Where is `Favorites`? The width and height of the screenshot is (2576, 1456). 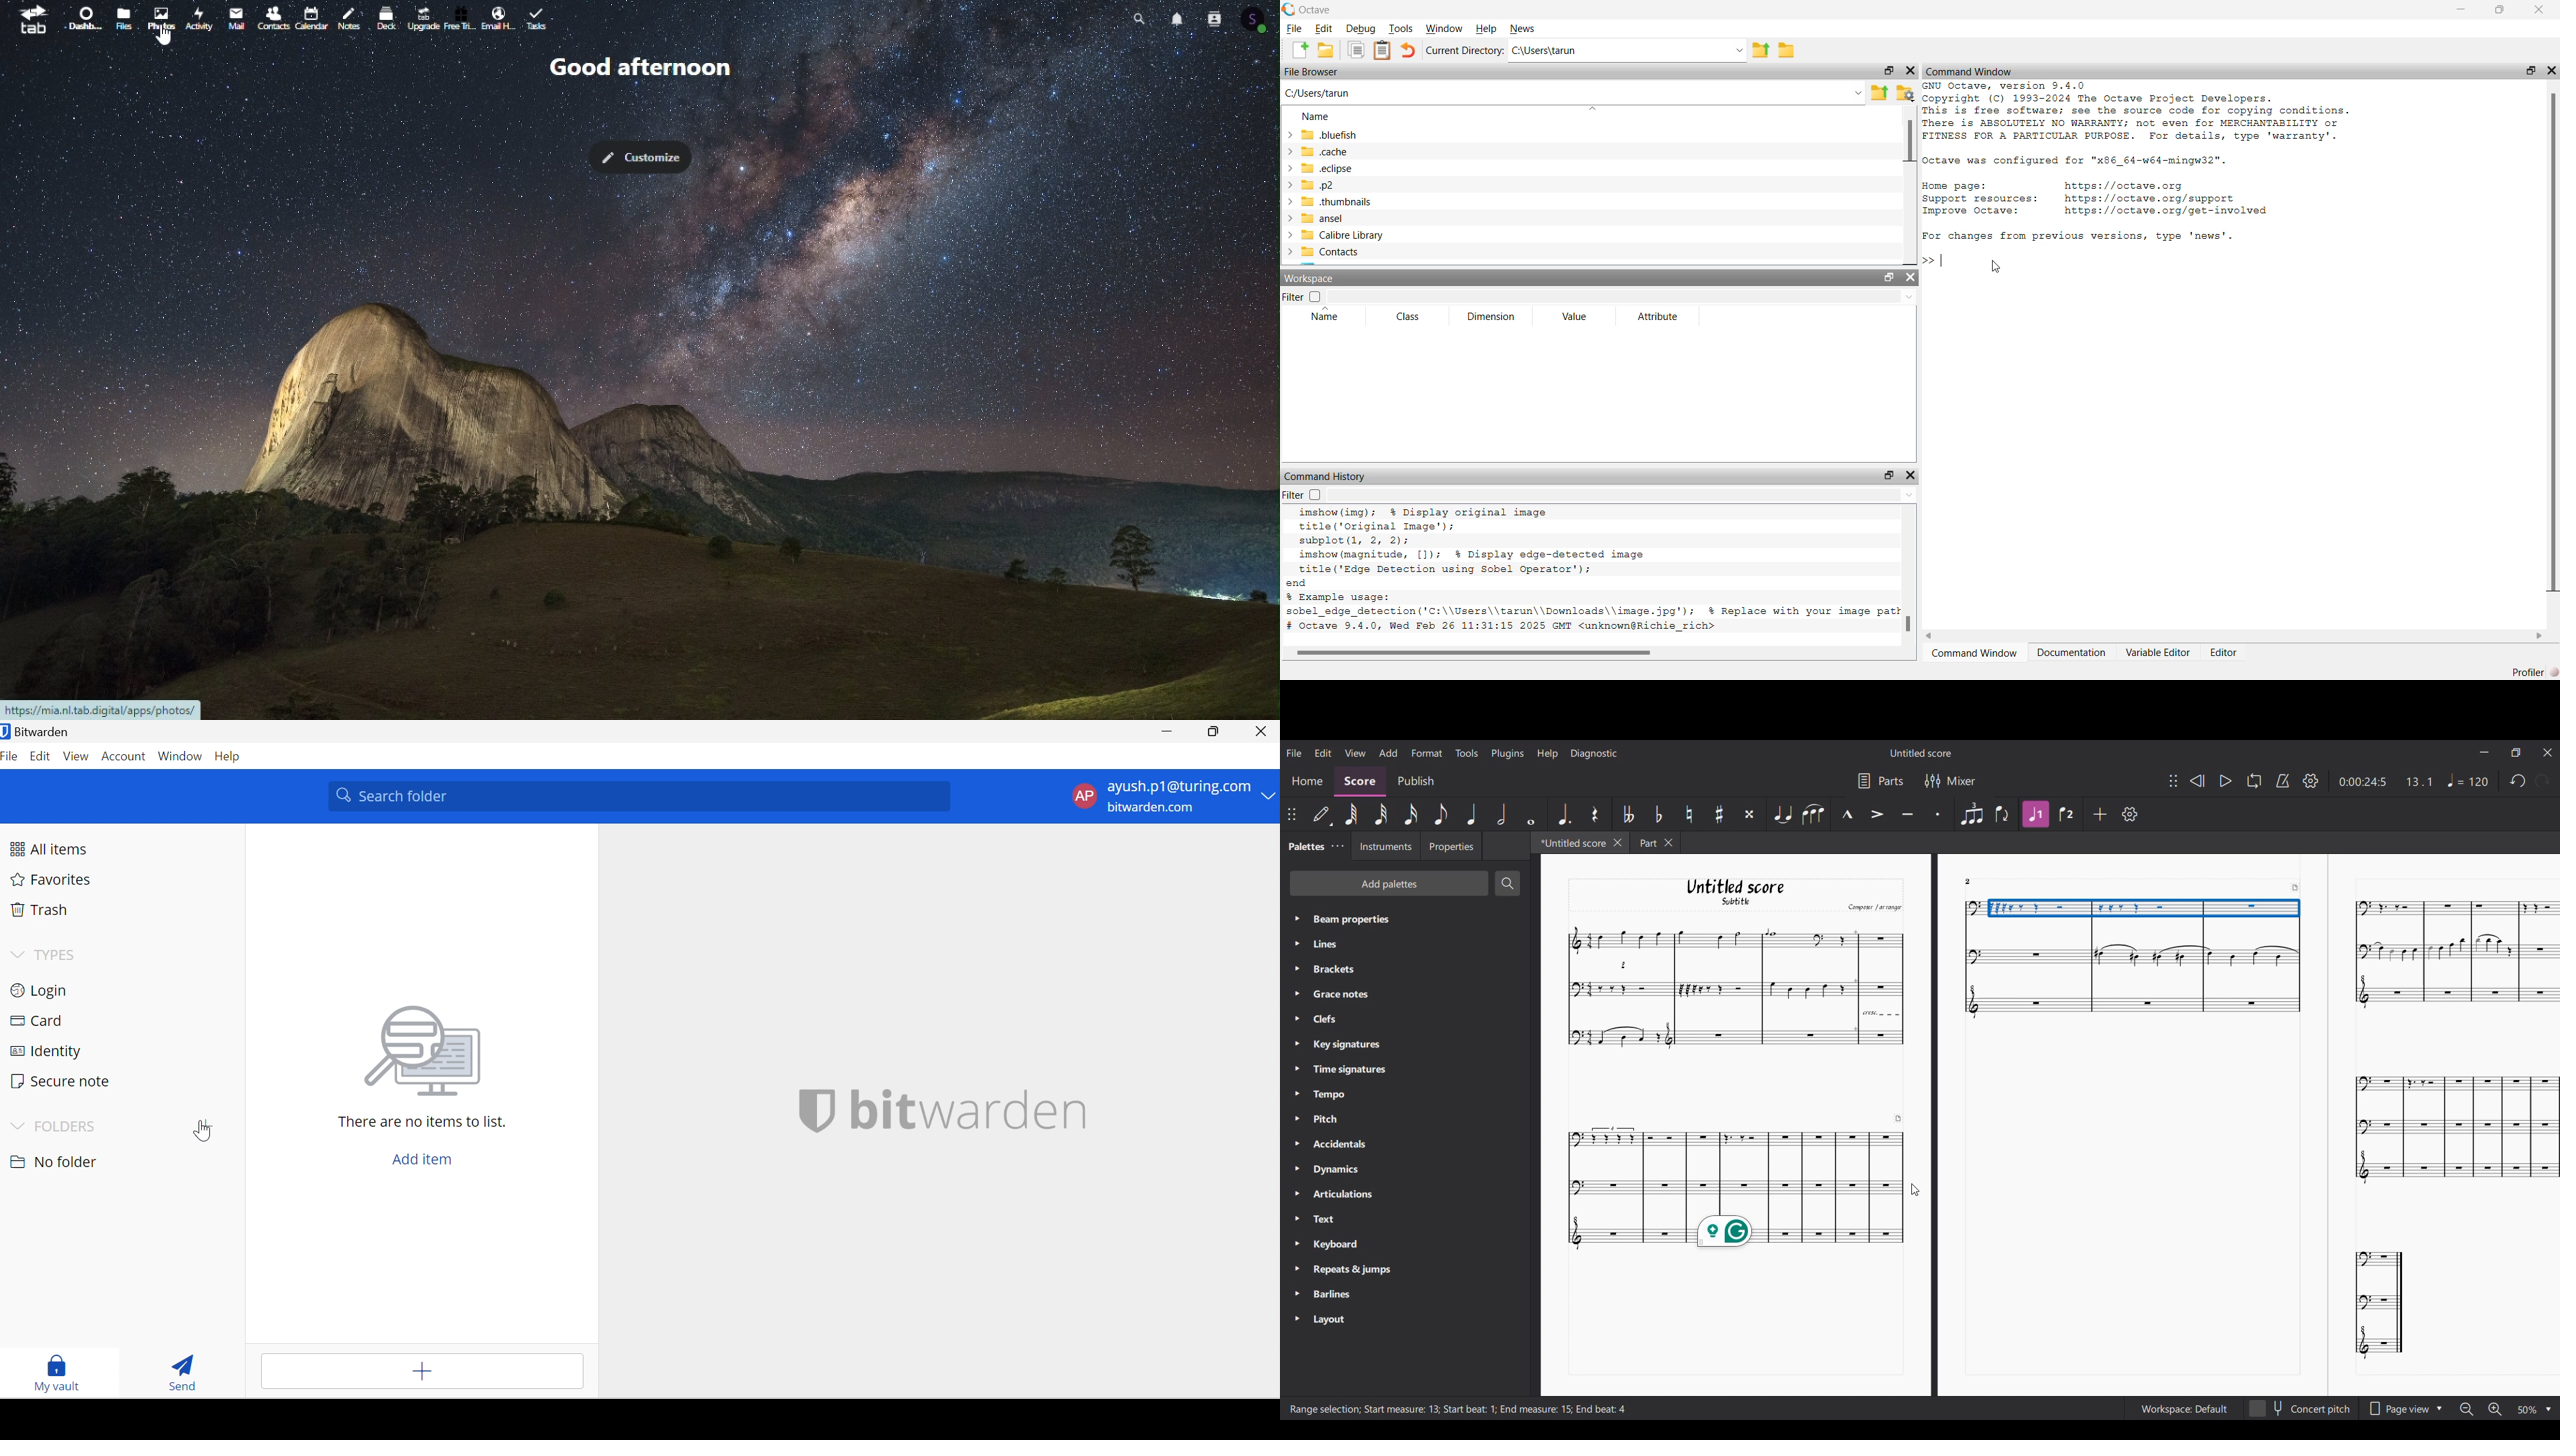 Favorites is located at coordinates (57, 882).